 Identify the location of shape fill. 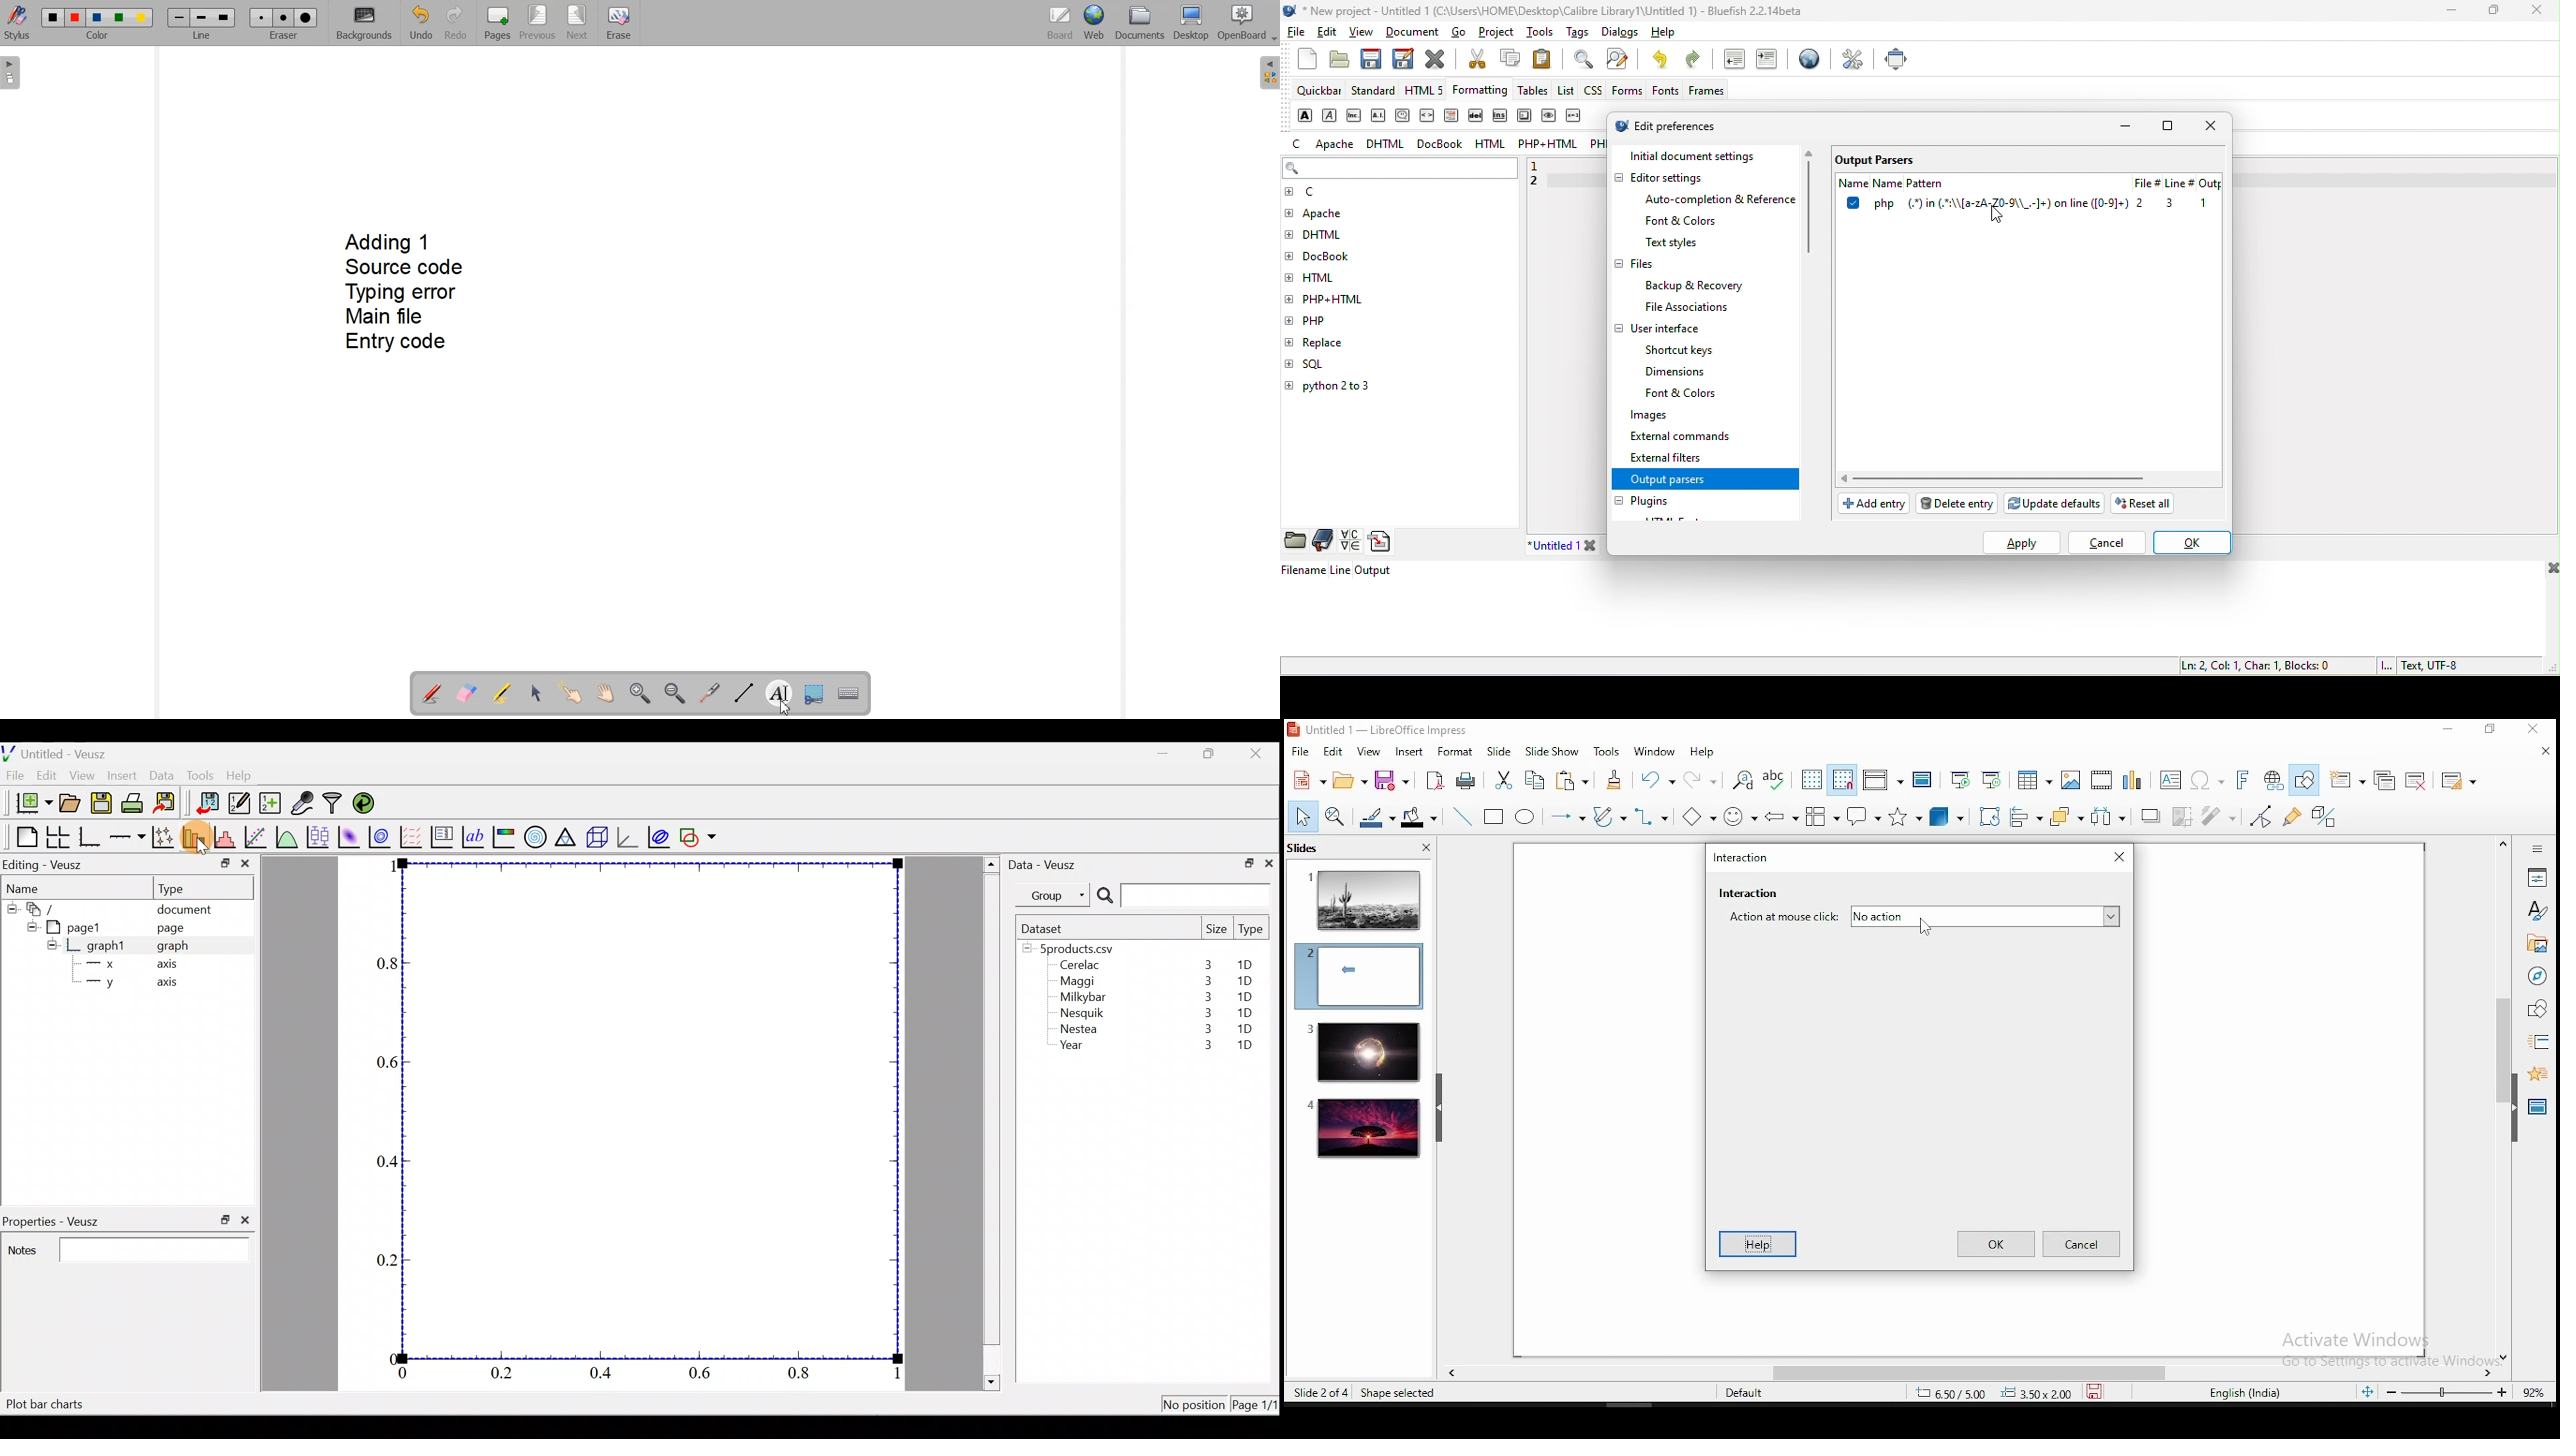
(1418, 819).